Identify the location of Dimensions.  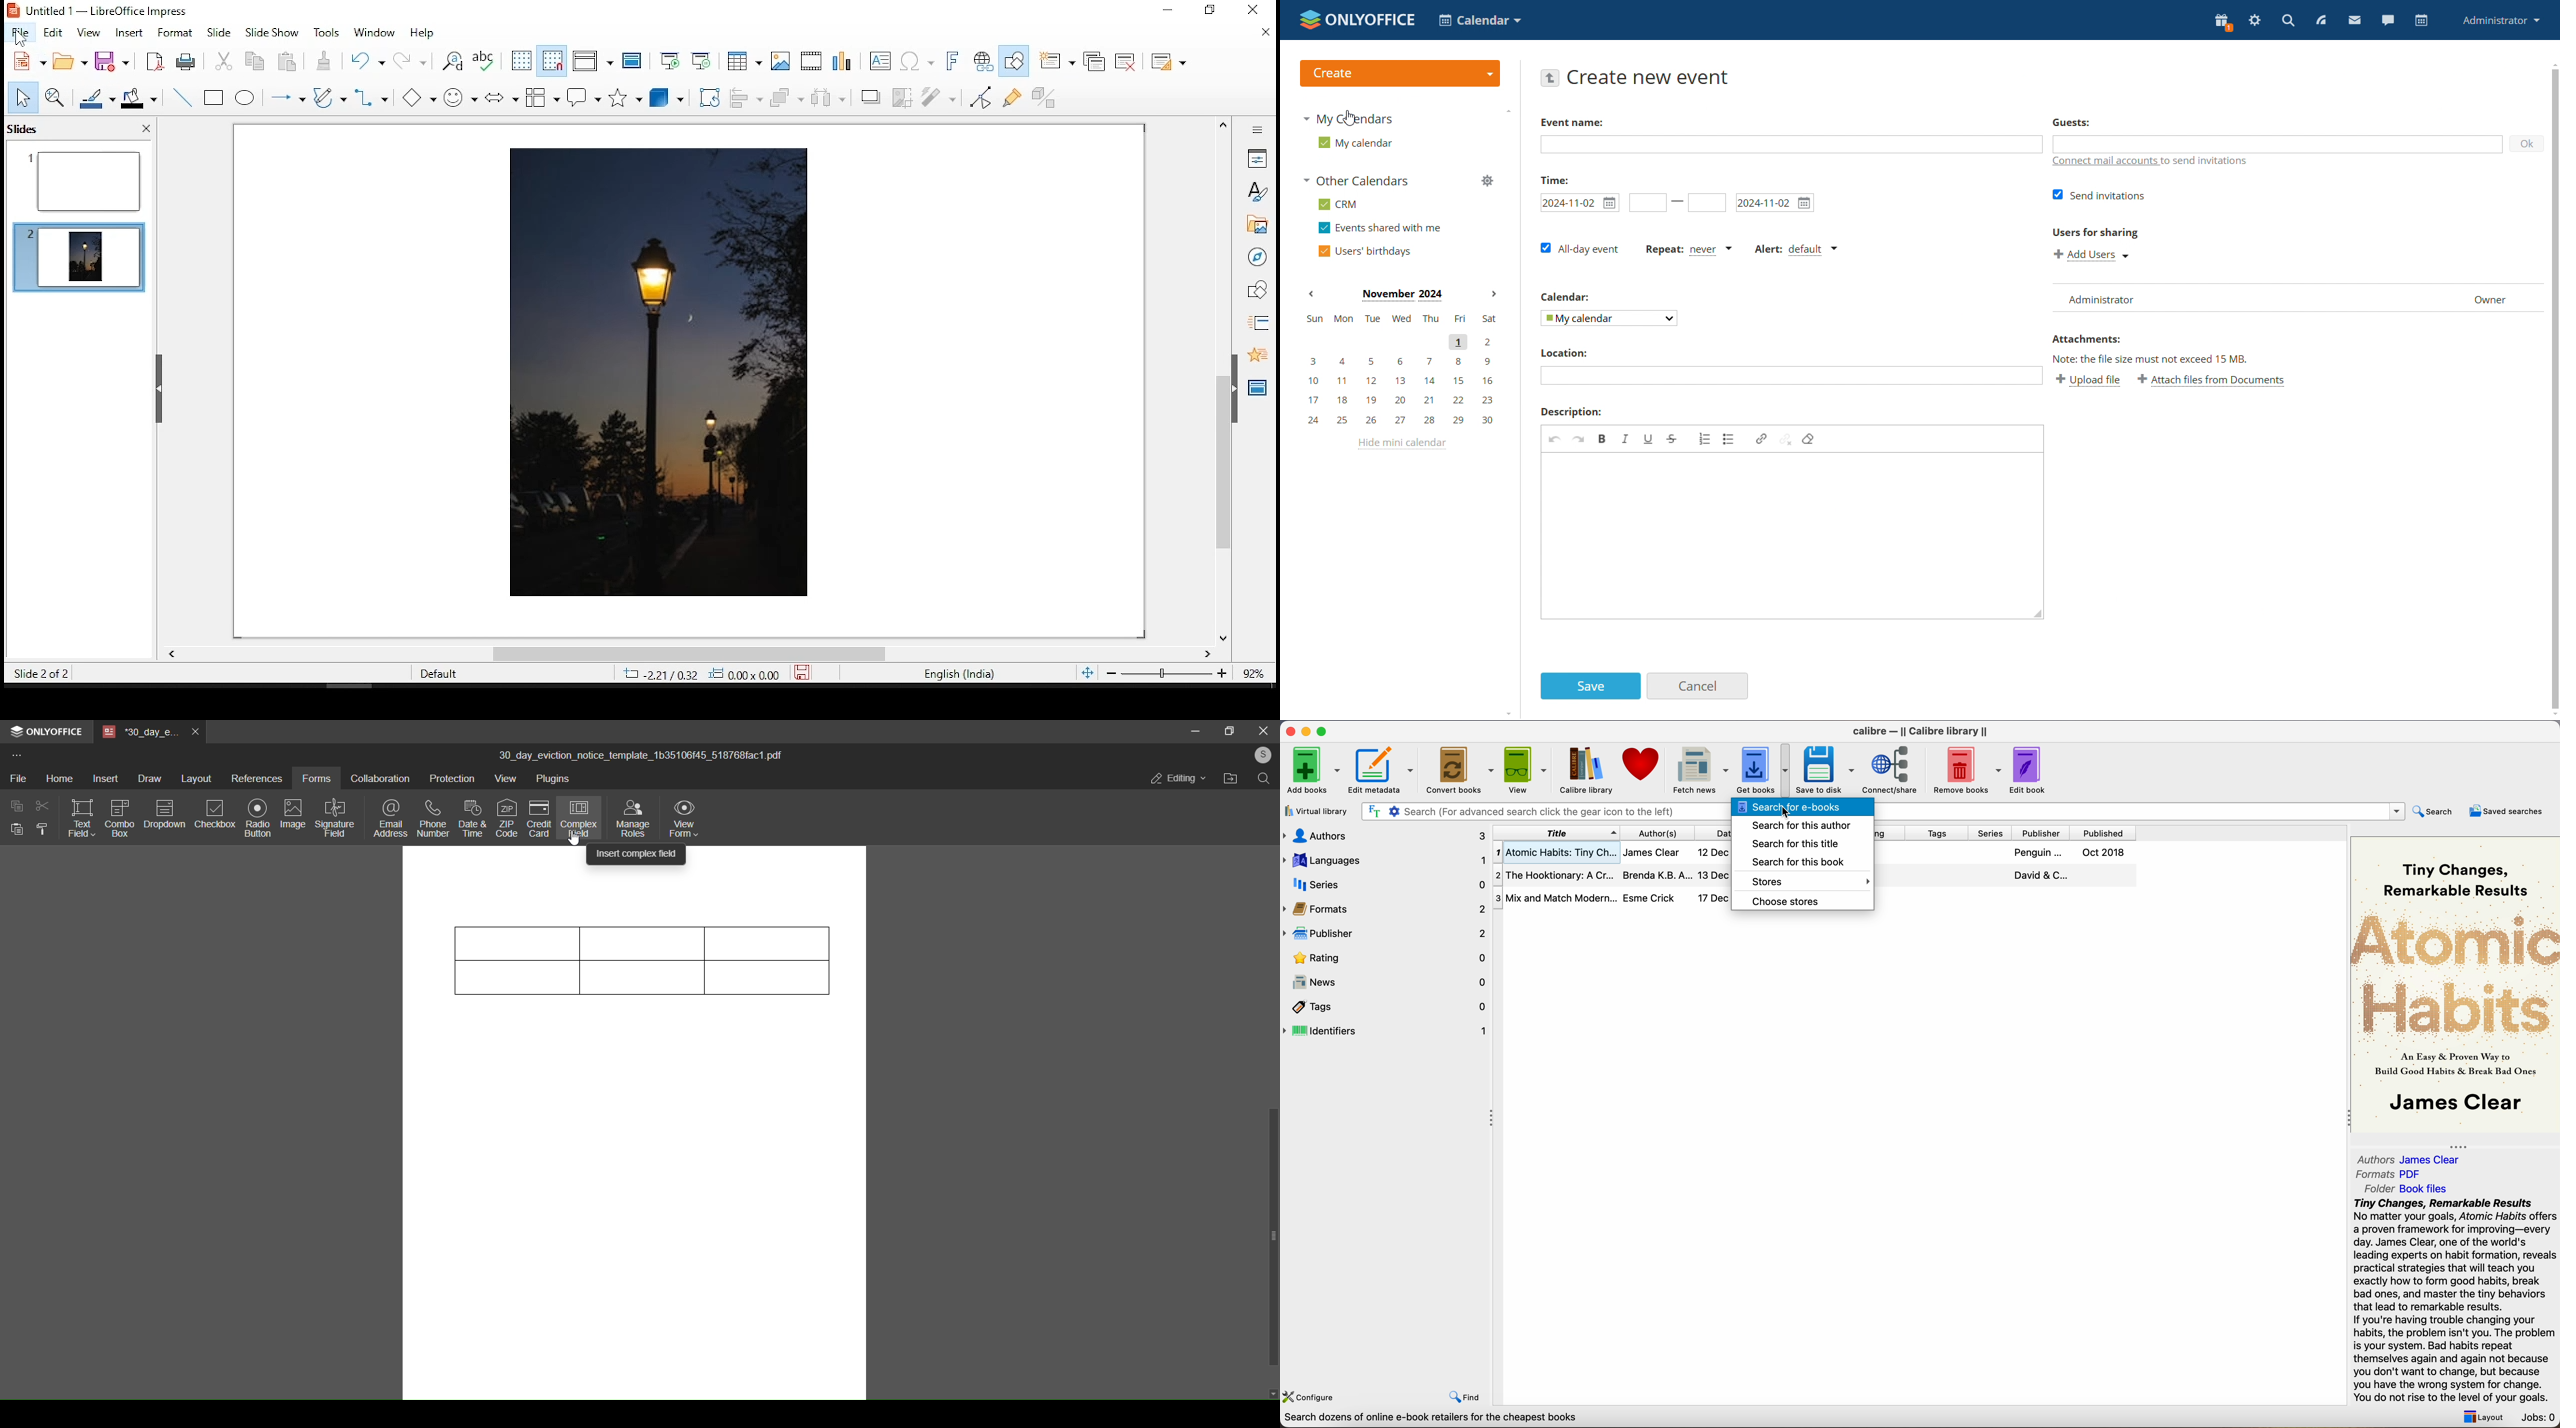
(722, 674).